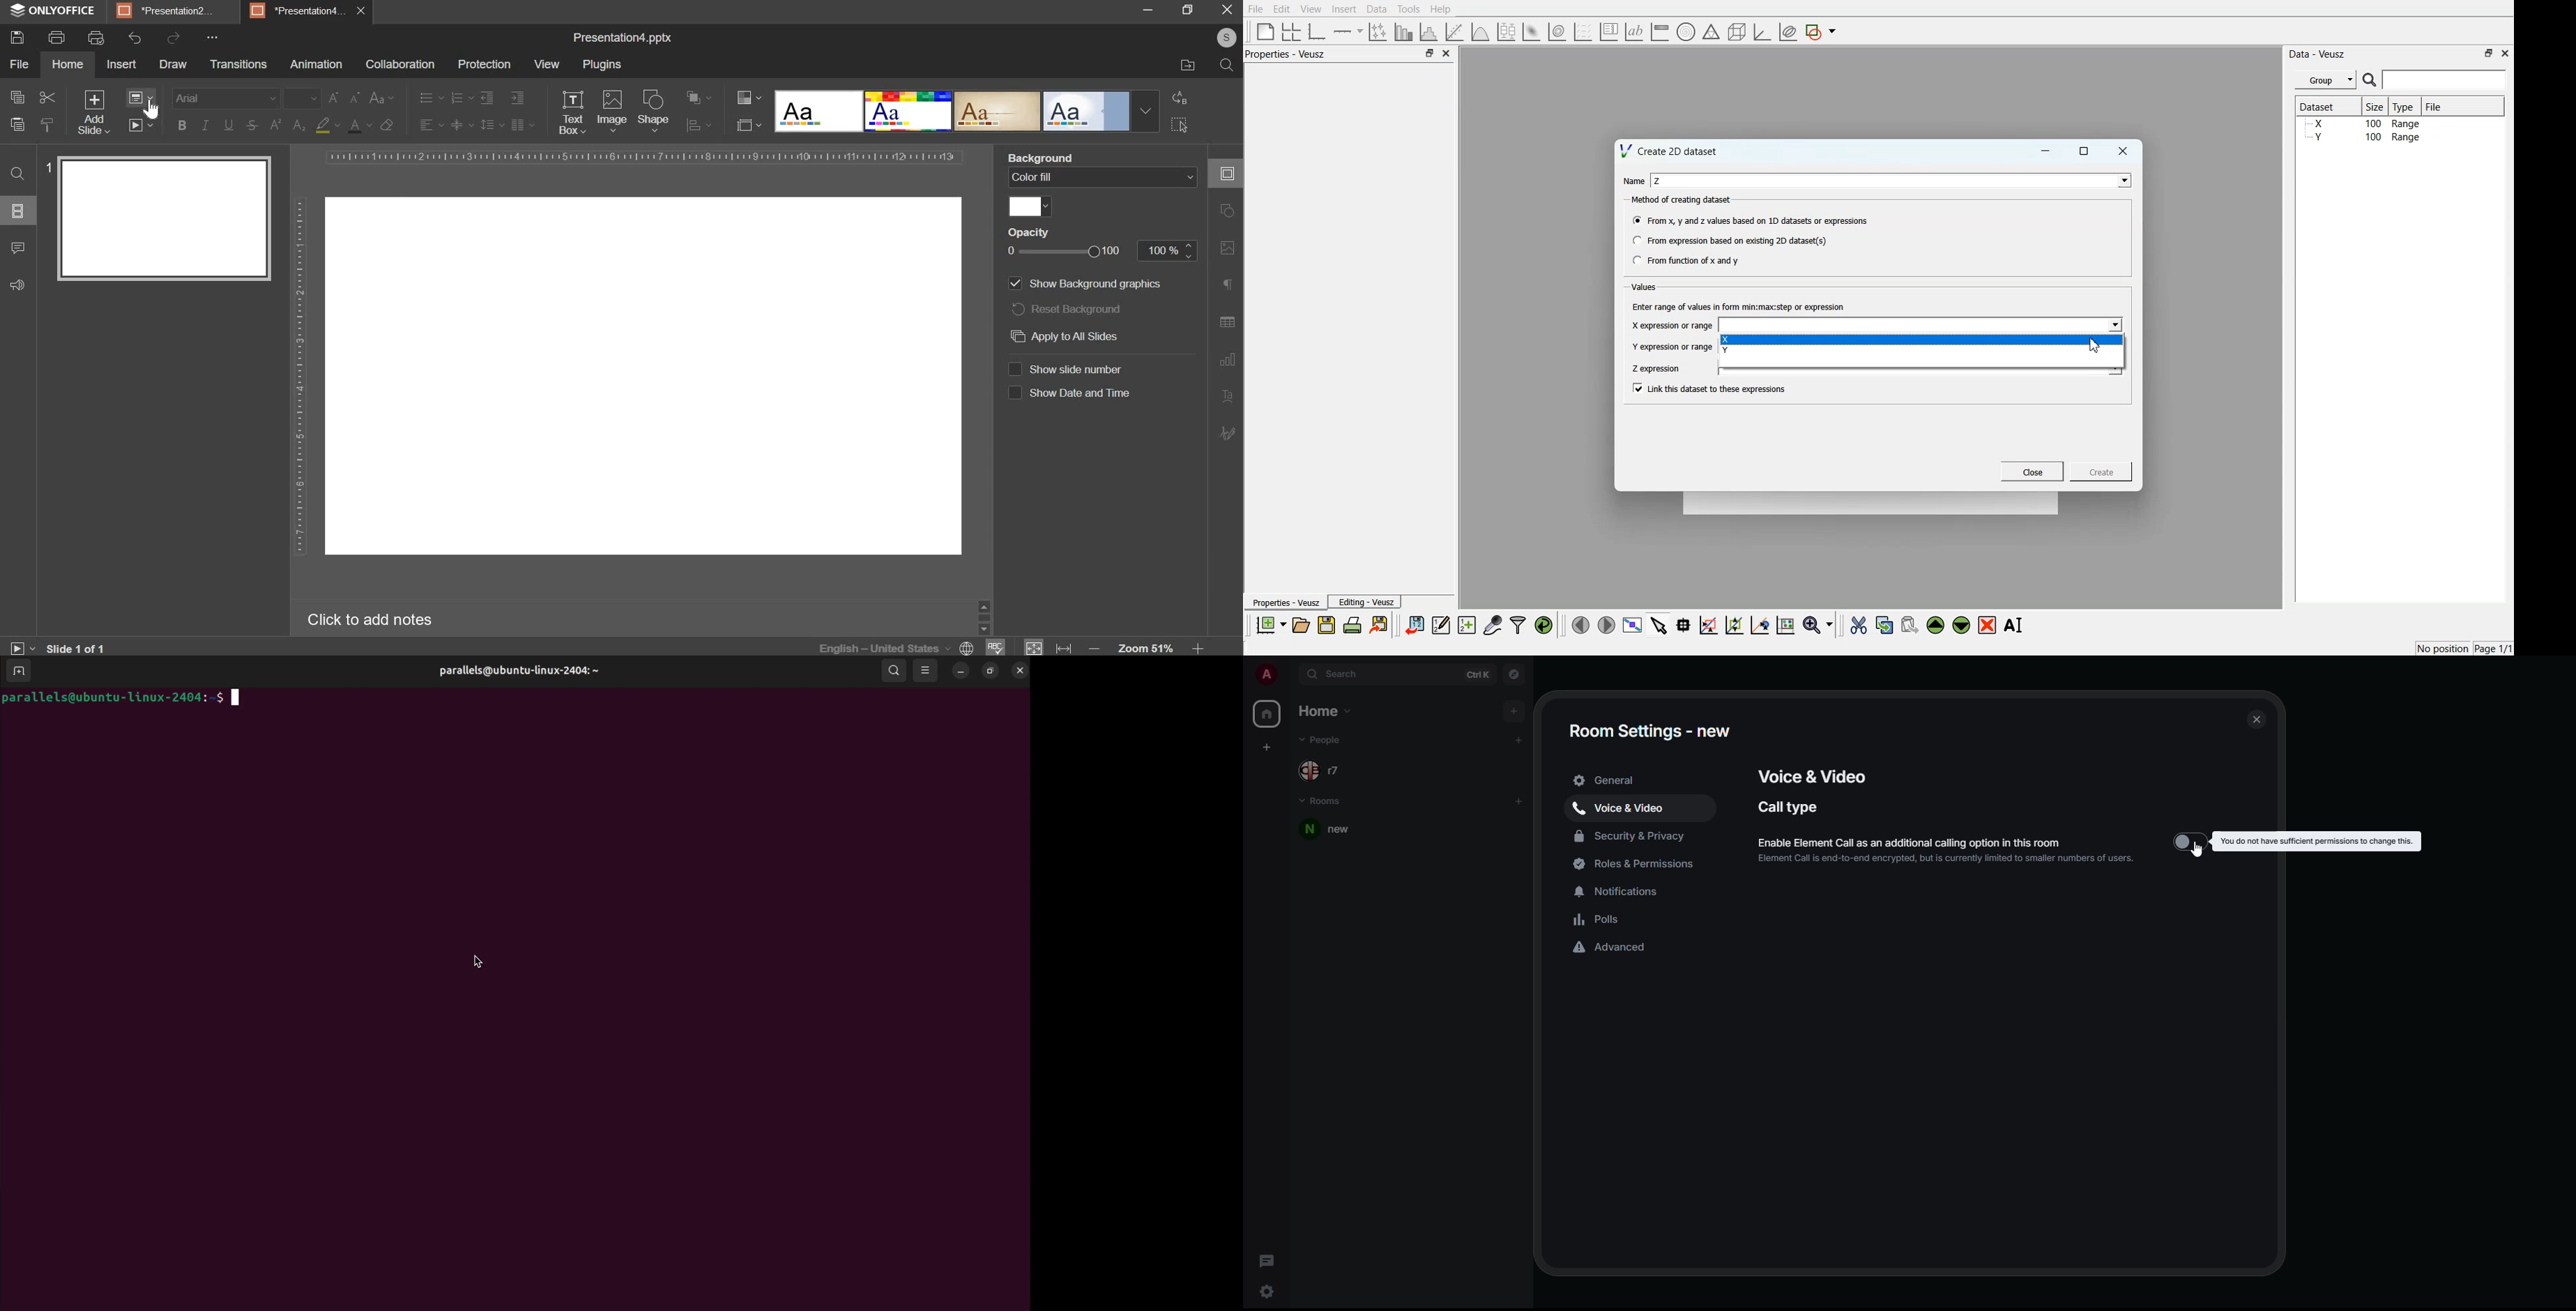 The image size is (2576, 1316). I want to click on slide number, so click(47, 165).